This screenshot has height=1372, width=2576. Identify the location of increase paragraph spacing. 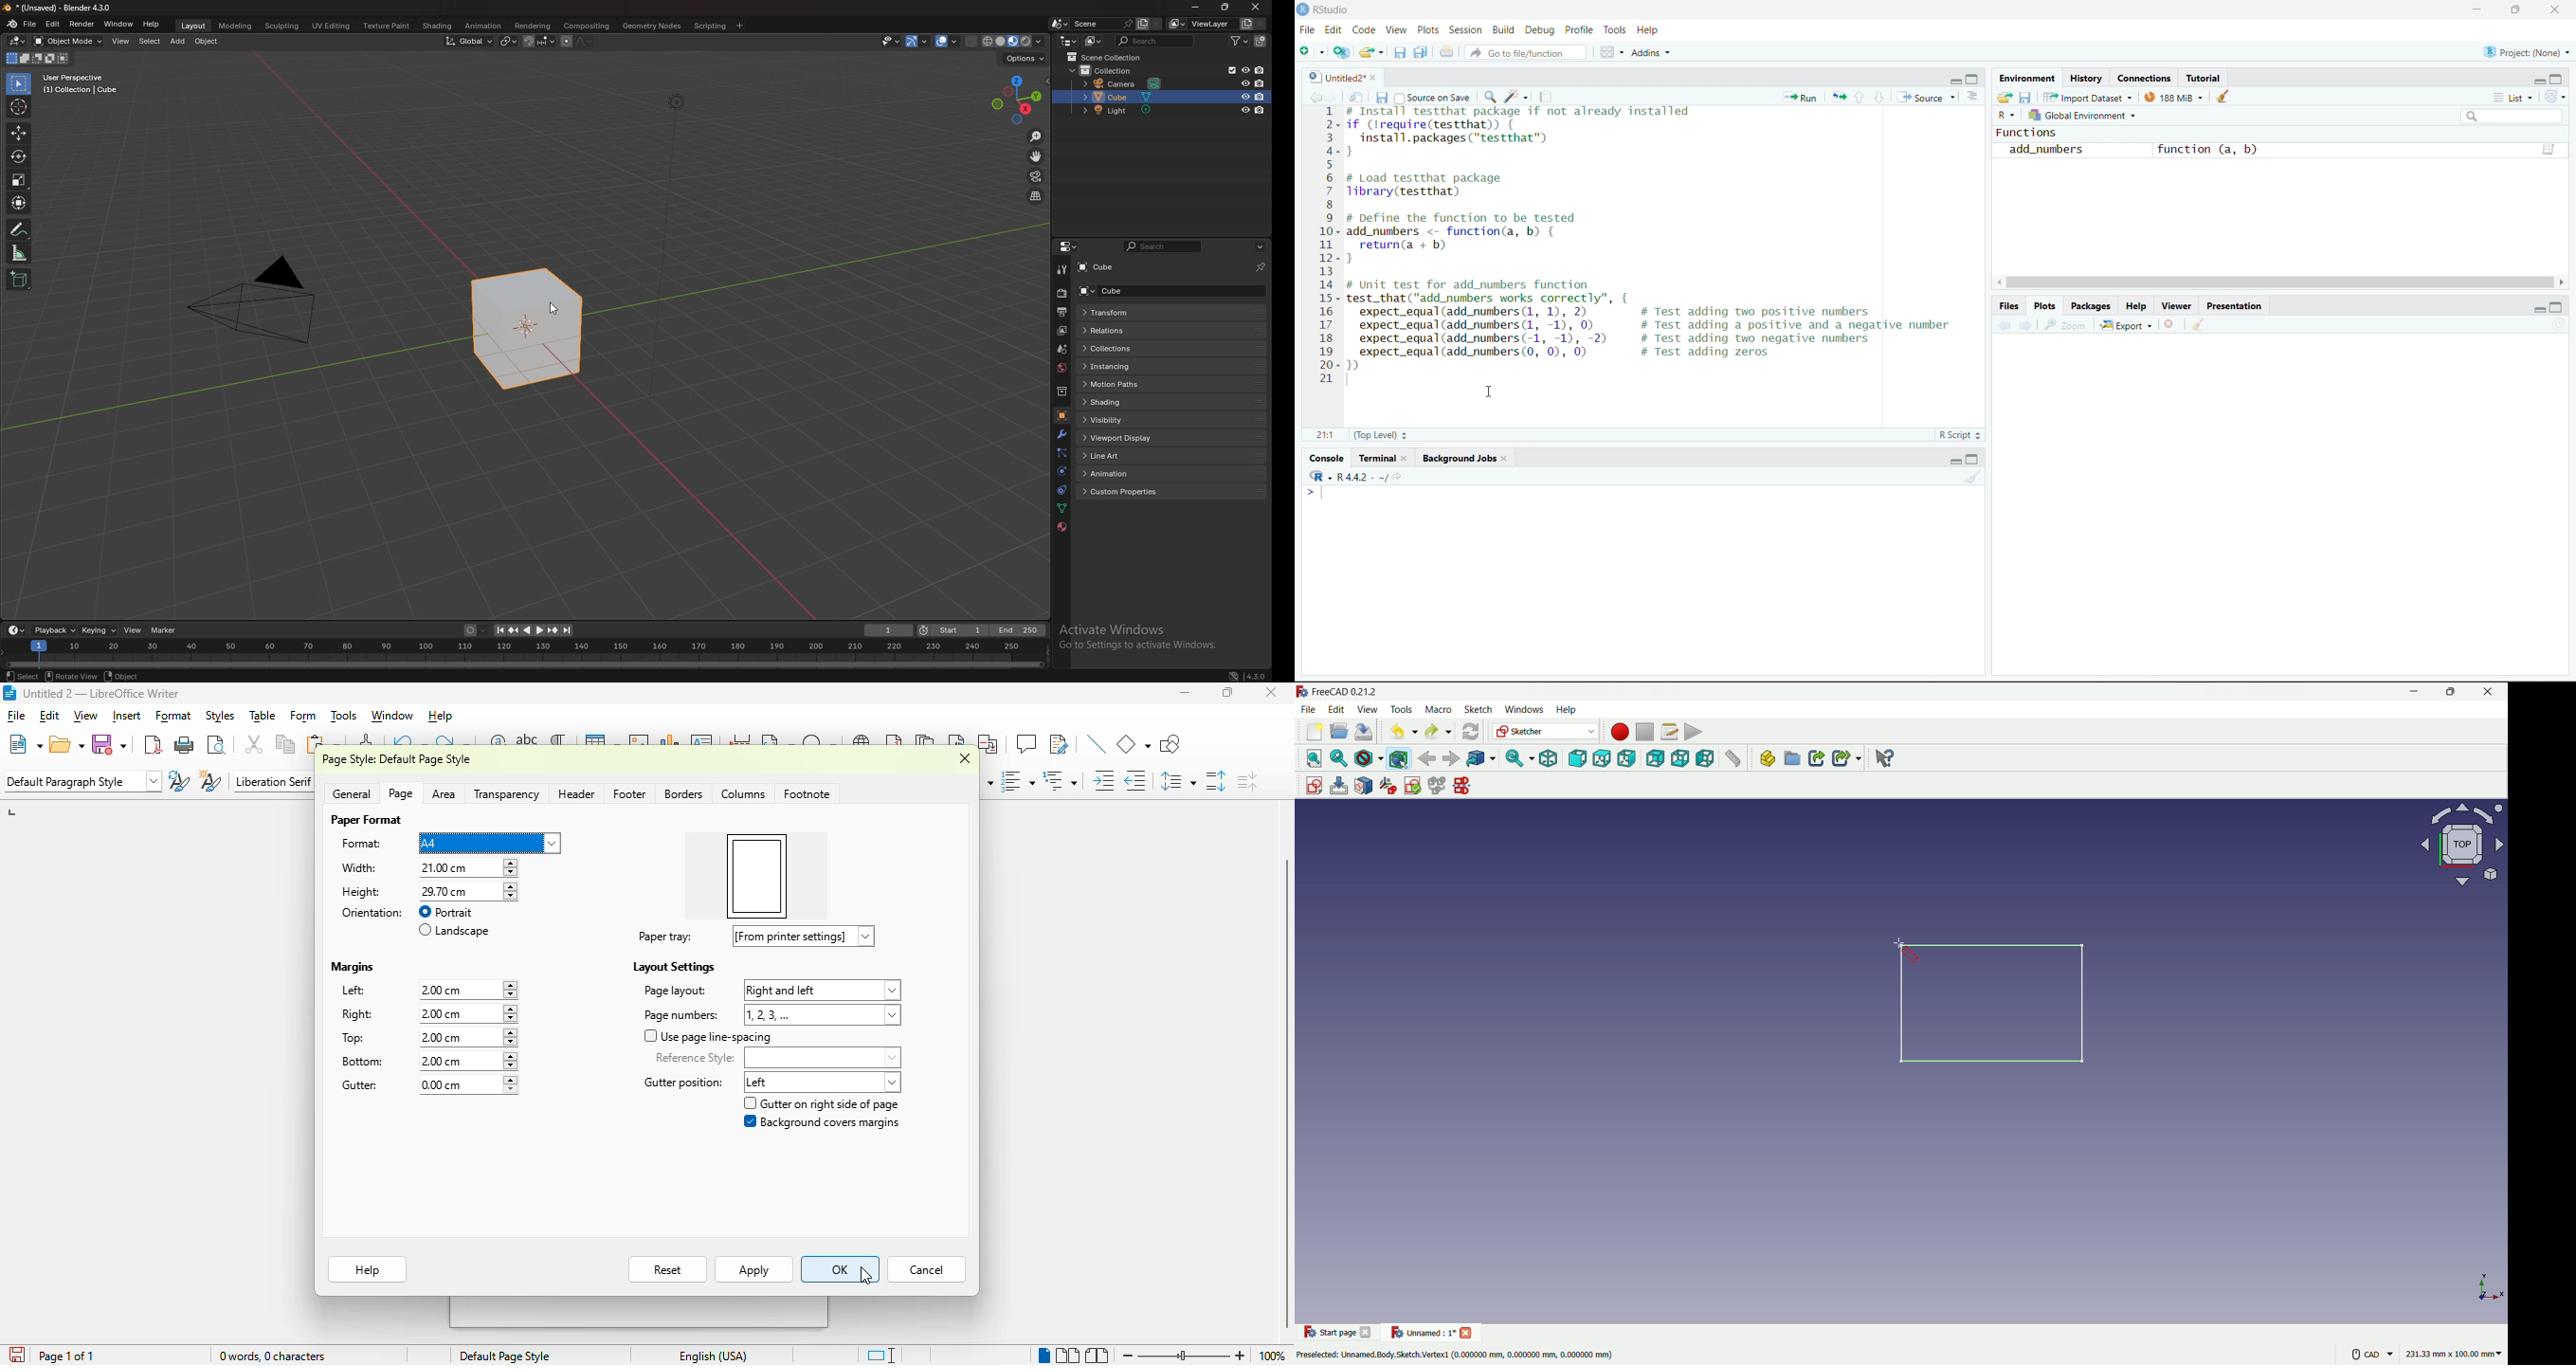
(1216, 780).